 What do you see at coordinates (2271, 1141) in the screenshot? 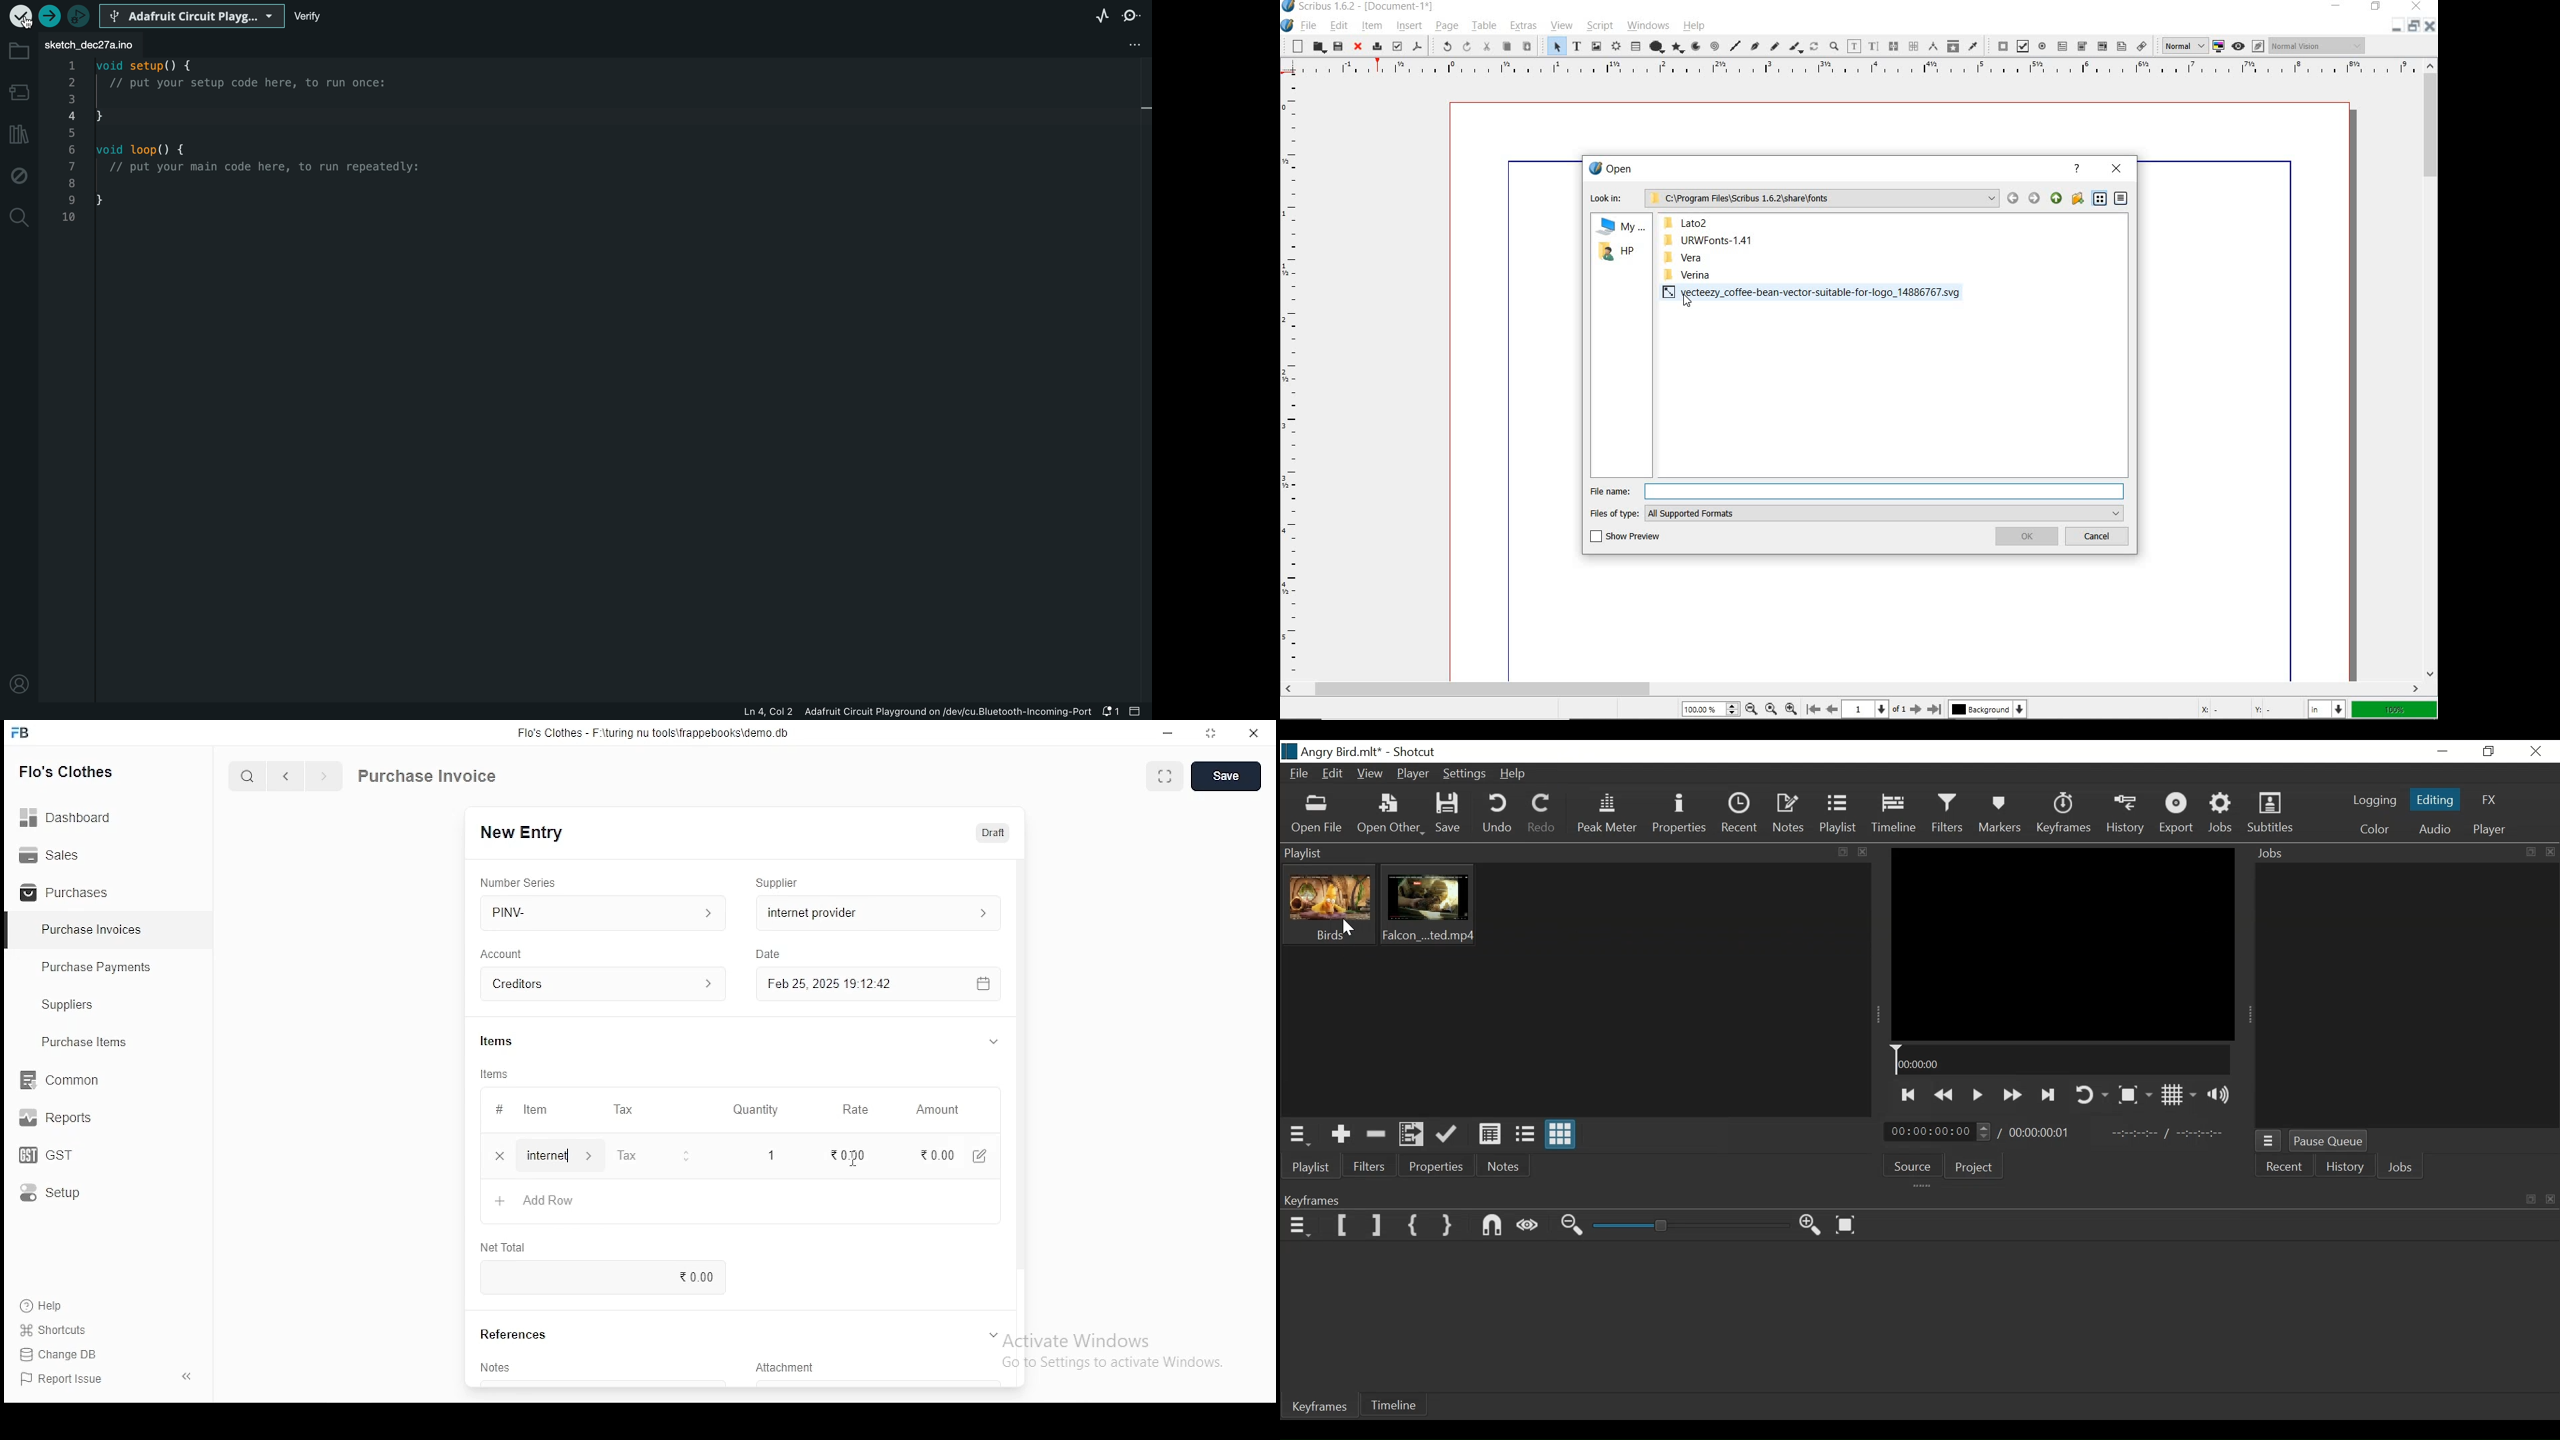
I see `Jobs Menu` at bounding box center [2271, 1141].